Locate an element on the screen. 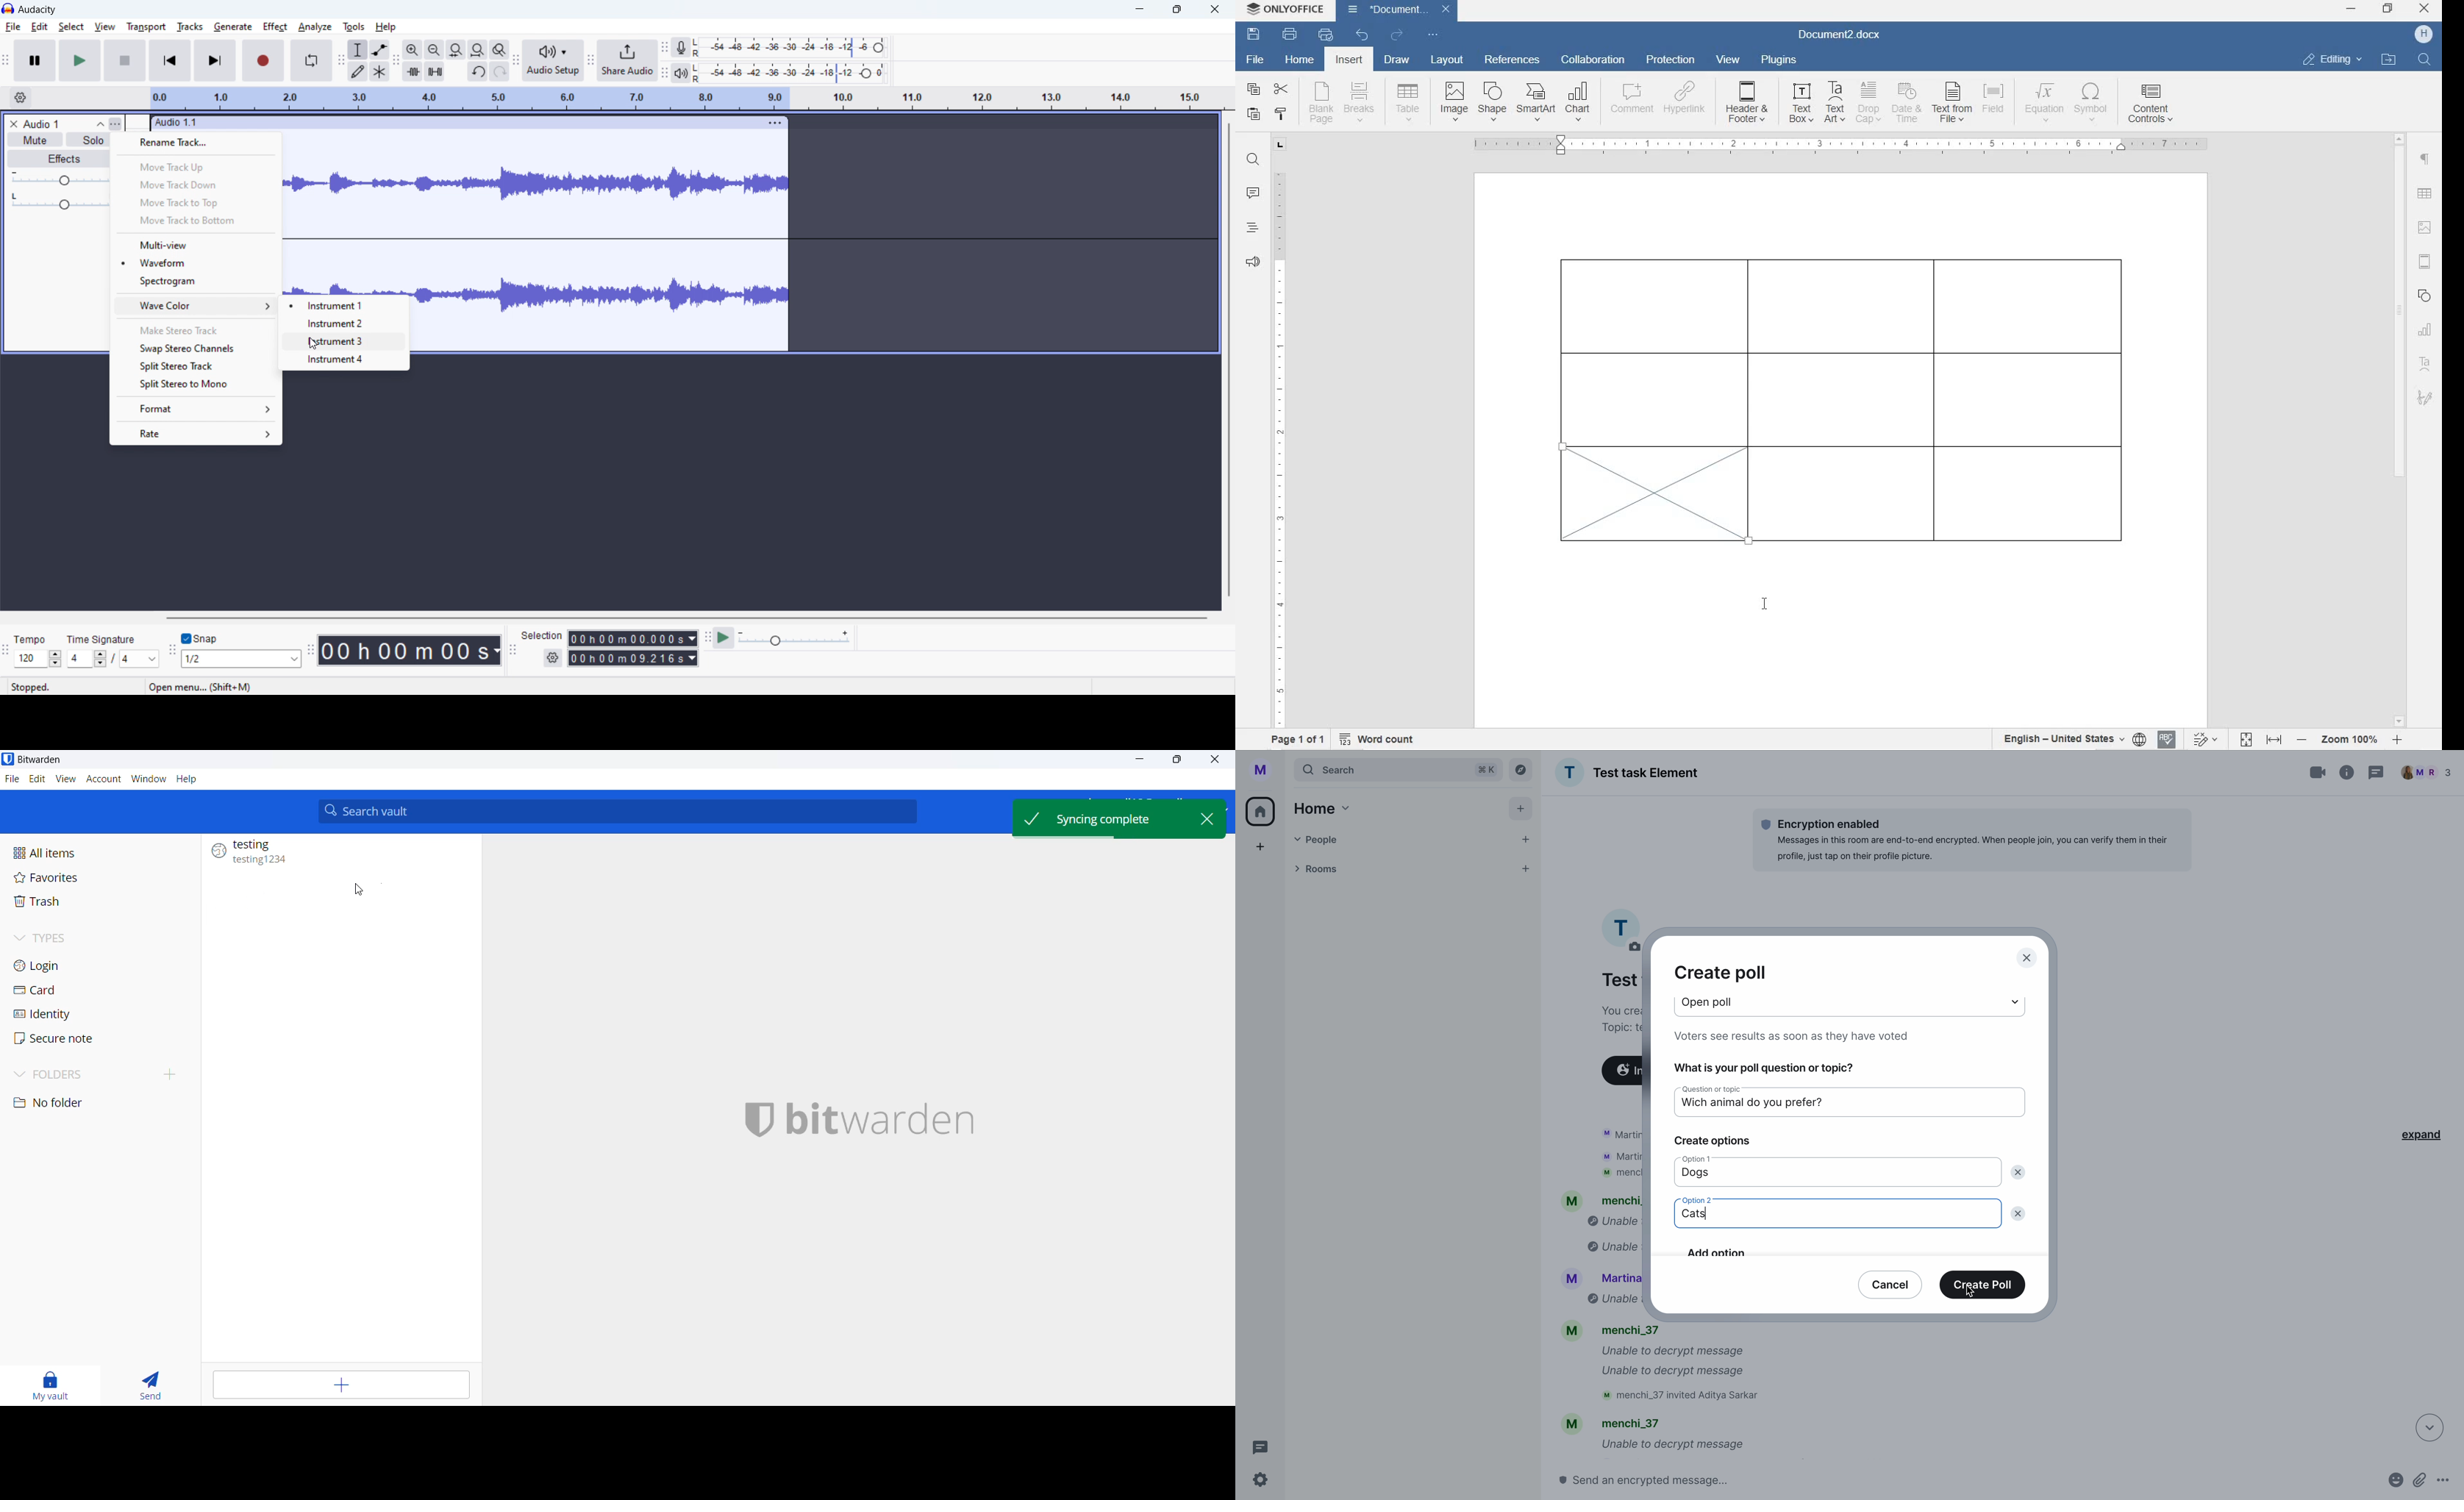 The height and width of the screenshot is (1512, 2464). play at speed toolbar is located at coordinates (706, 638).